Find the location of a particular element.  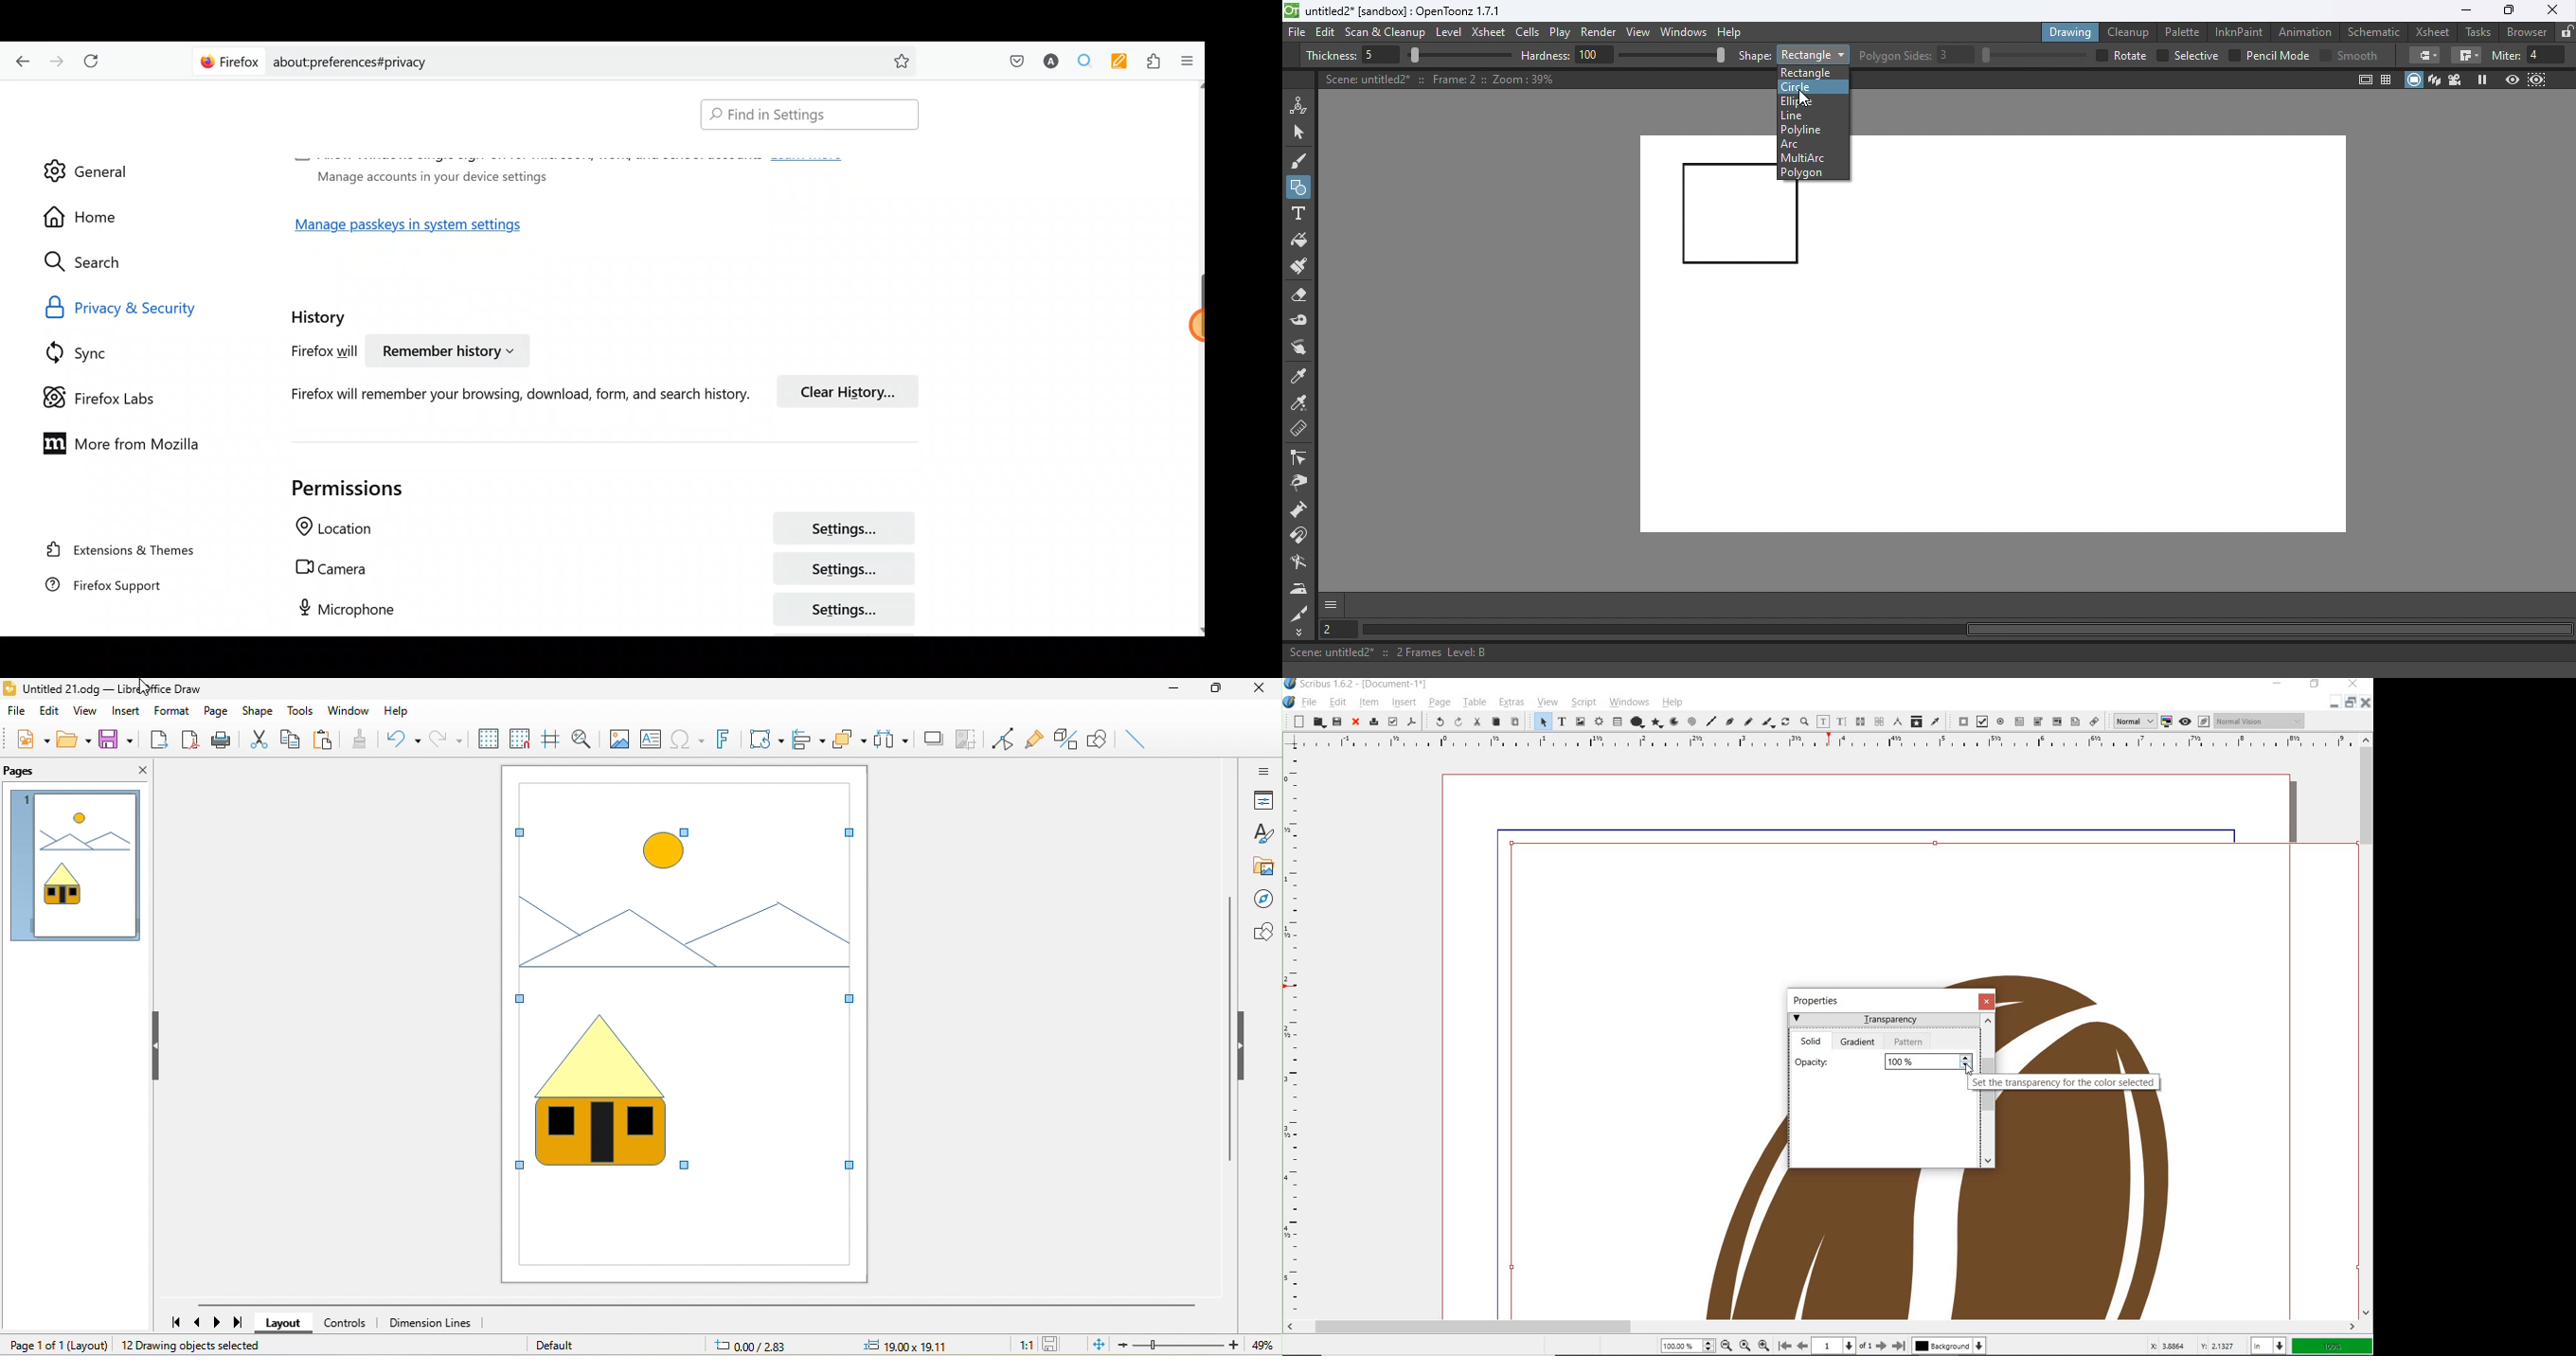

Extensions is located at coordinates (1151, 62).